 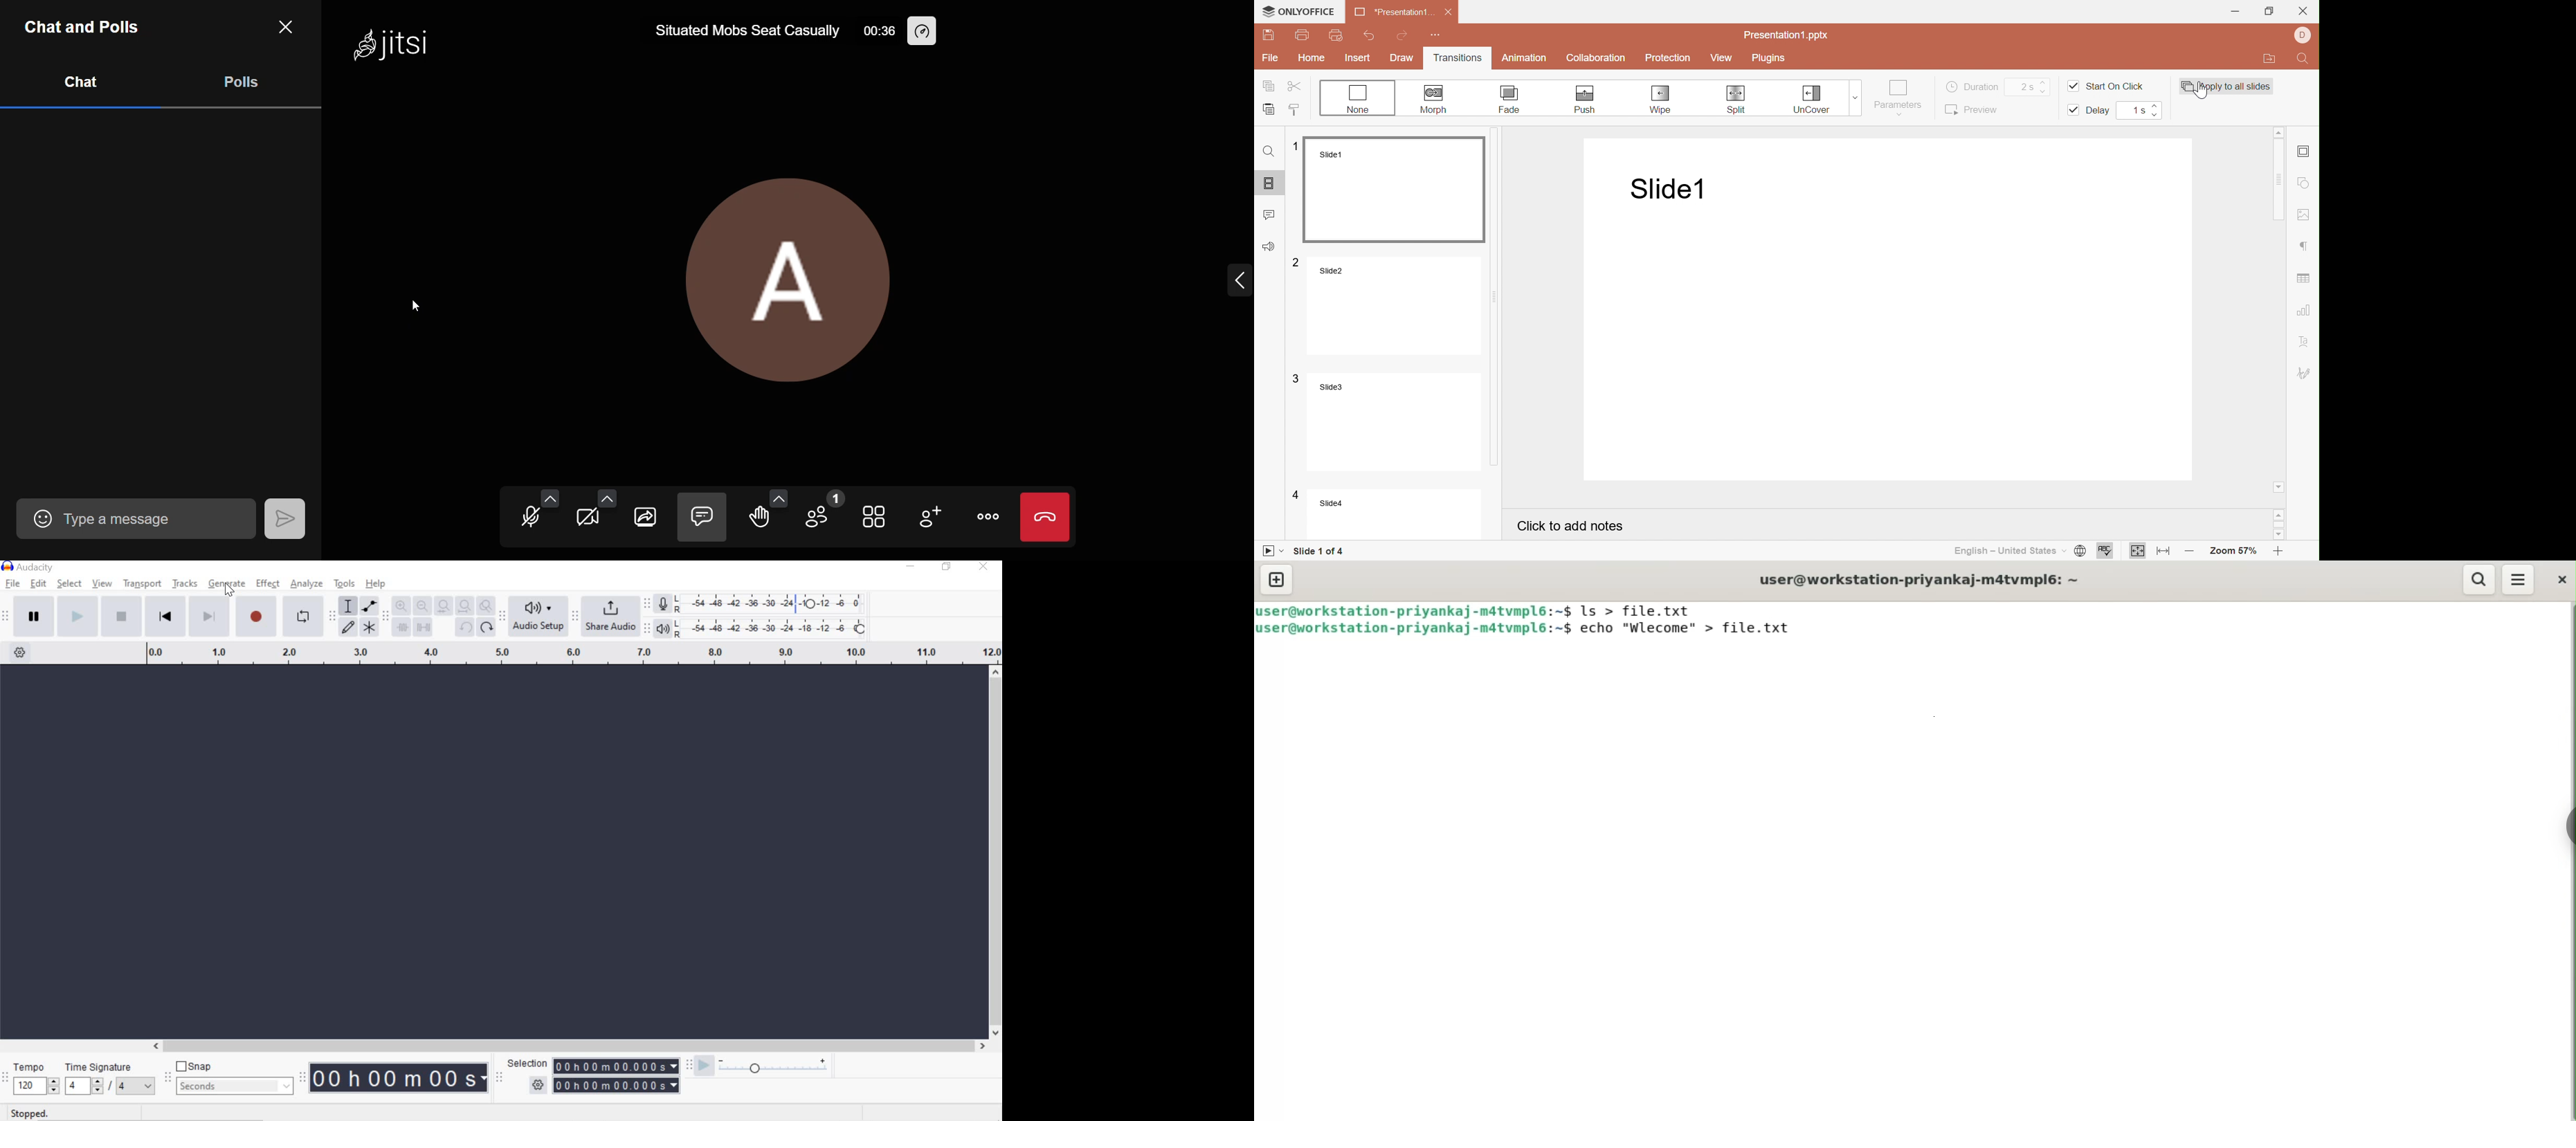 I want to click on analyze, so click(x=306, y=585).